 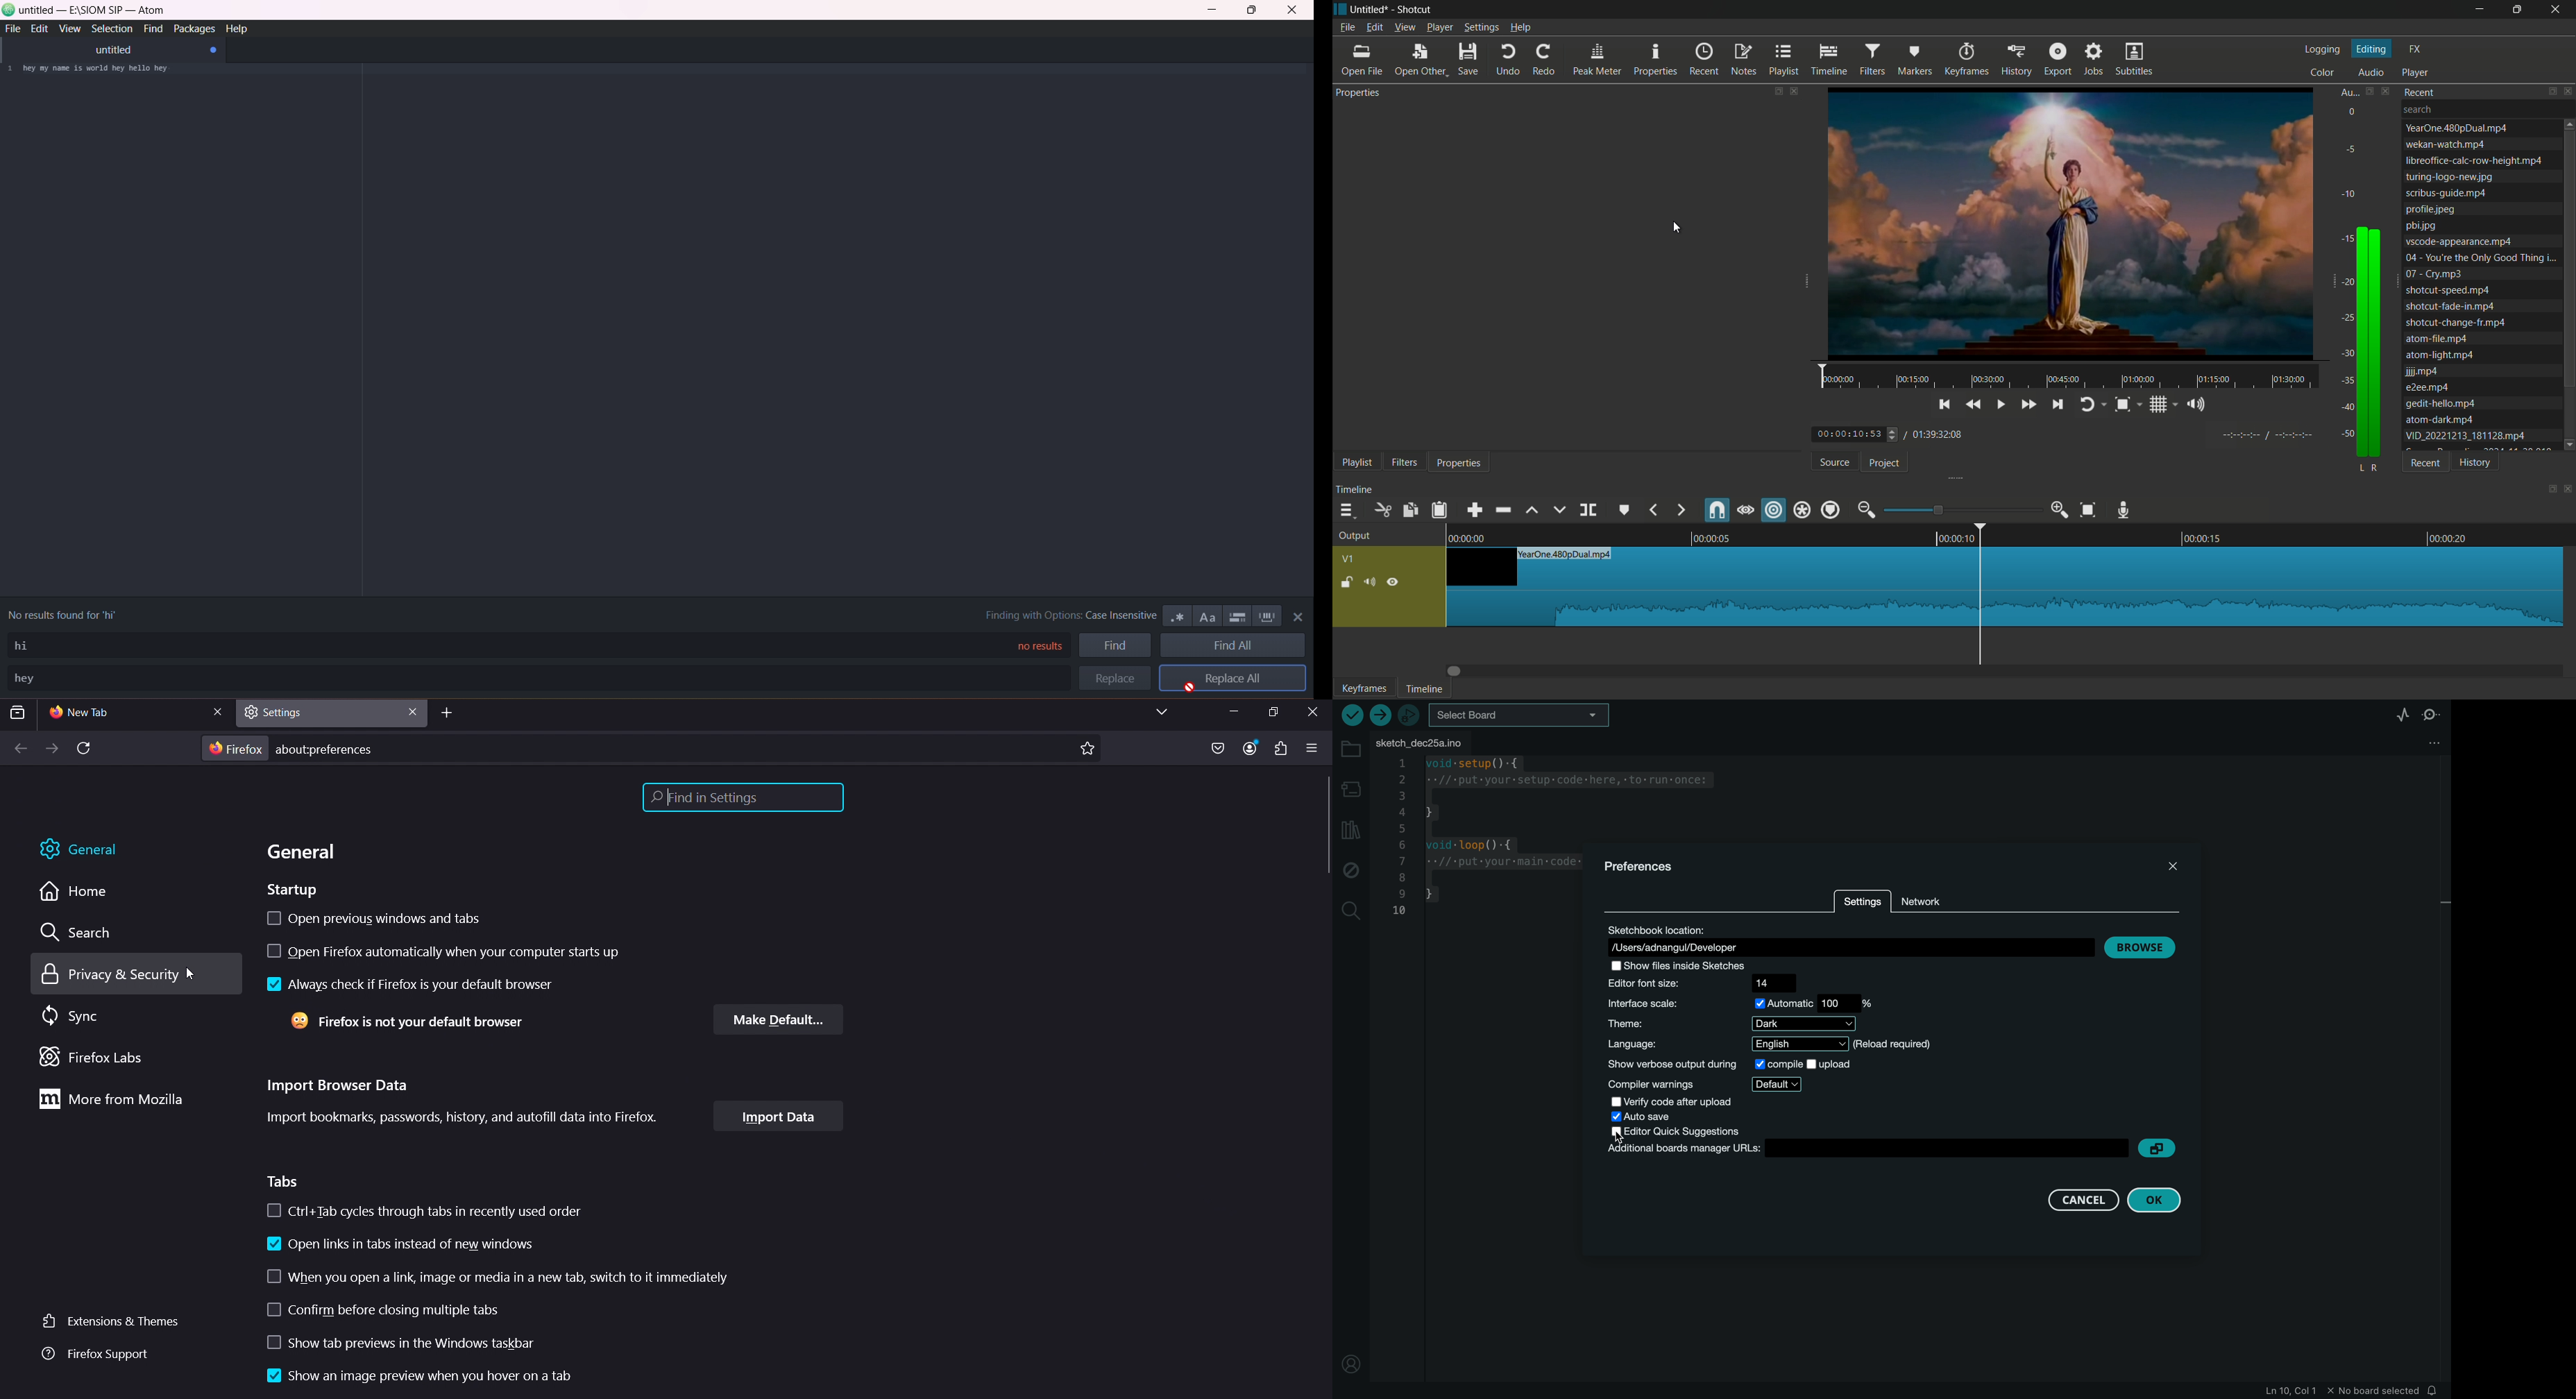 What do you see at coordinates (1190, 687) in the screenshot?
I see `cursor` at bounding box center [1190, 687].